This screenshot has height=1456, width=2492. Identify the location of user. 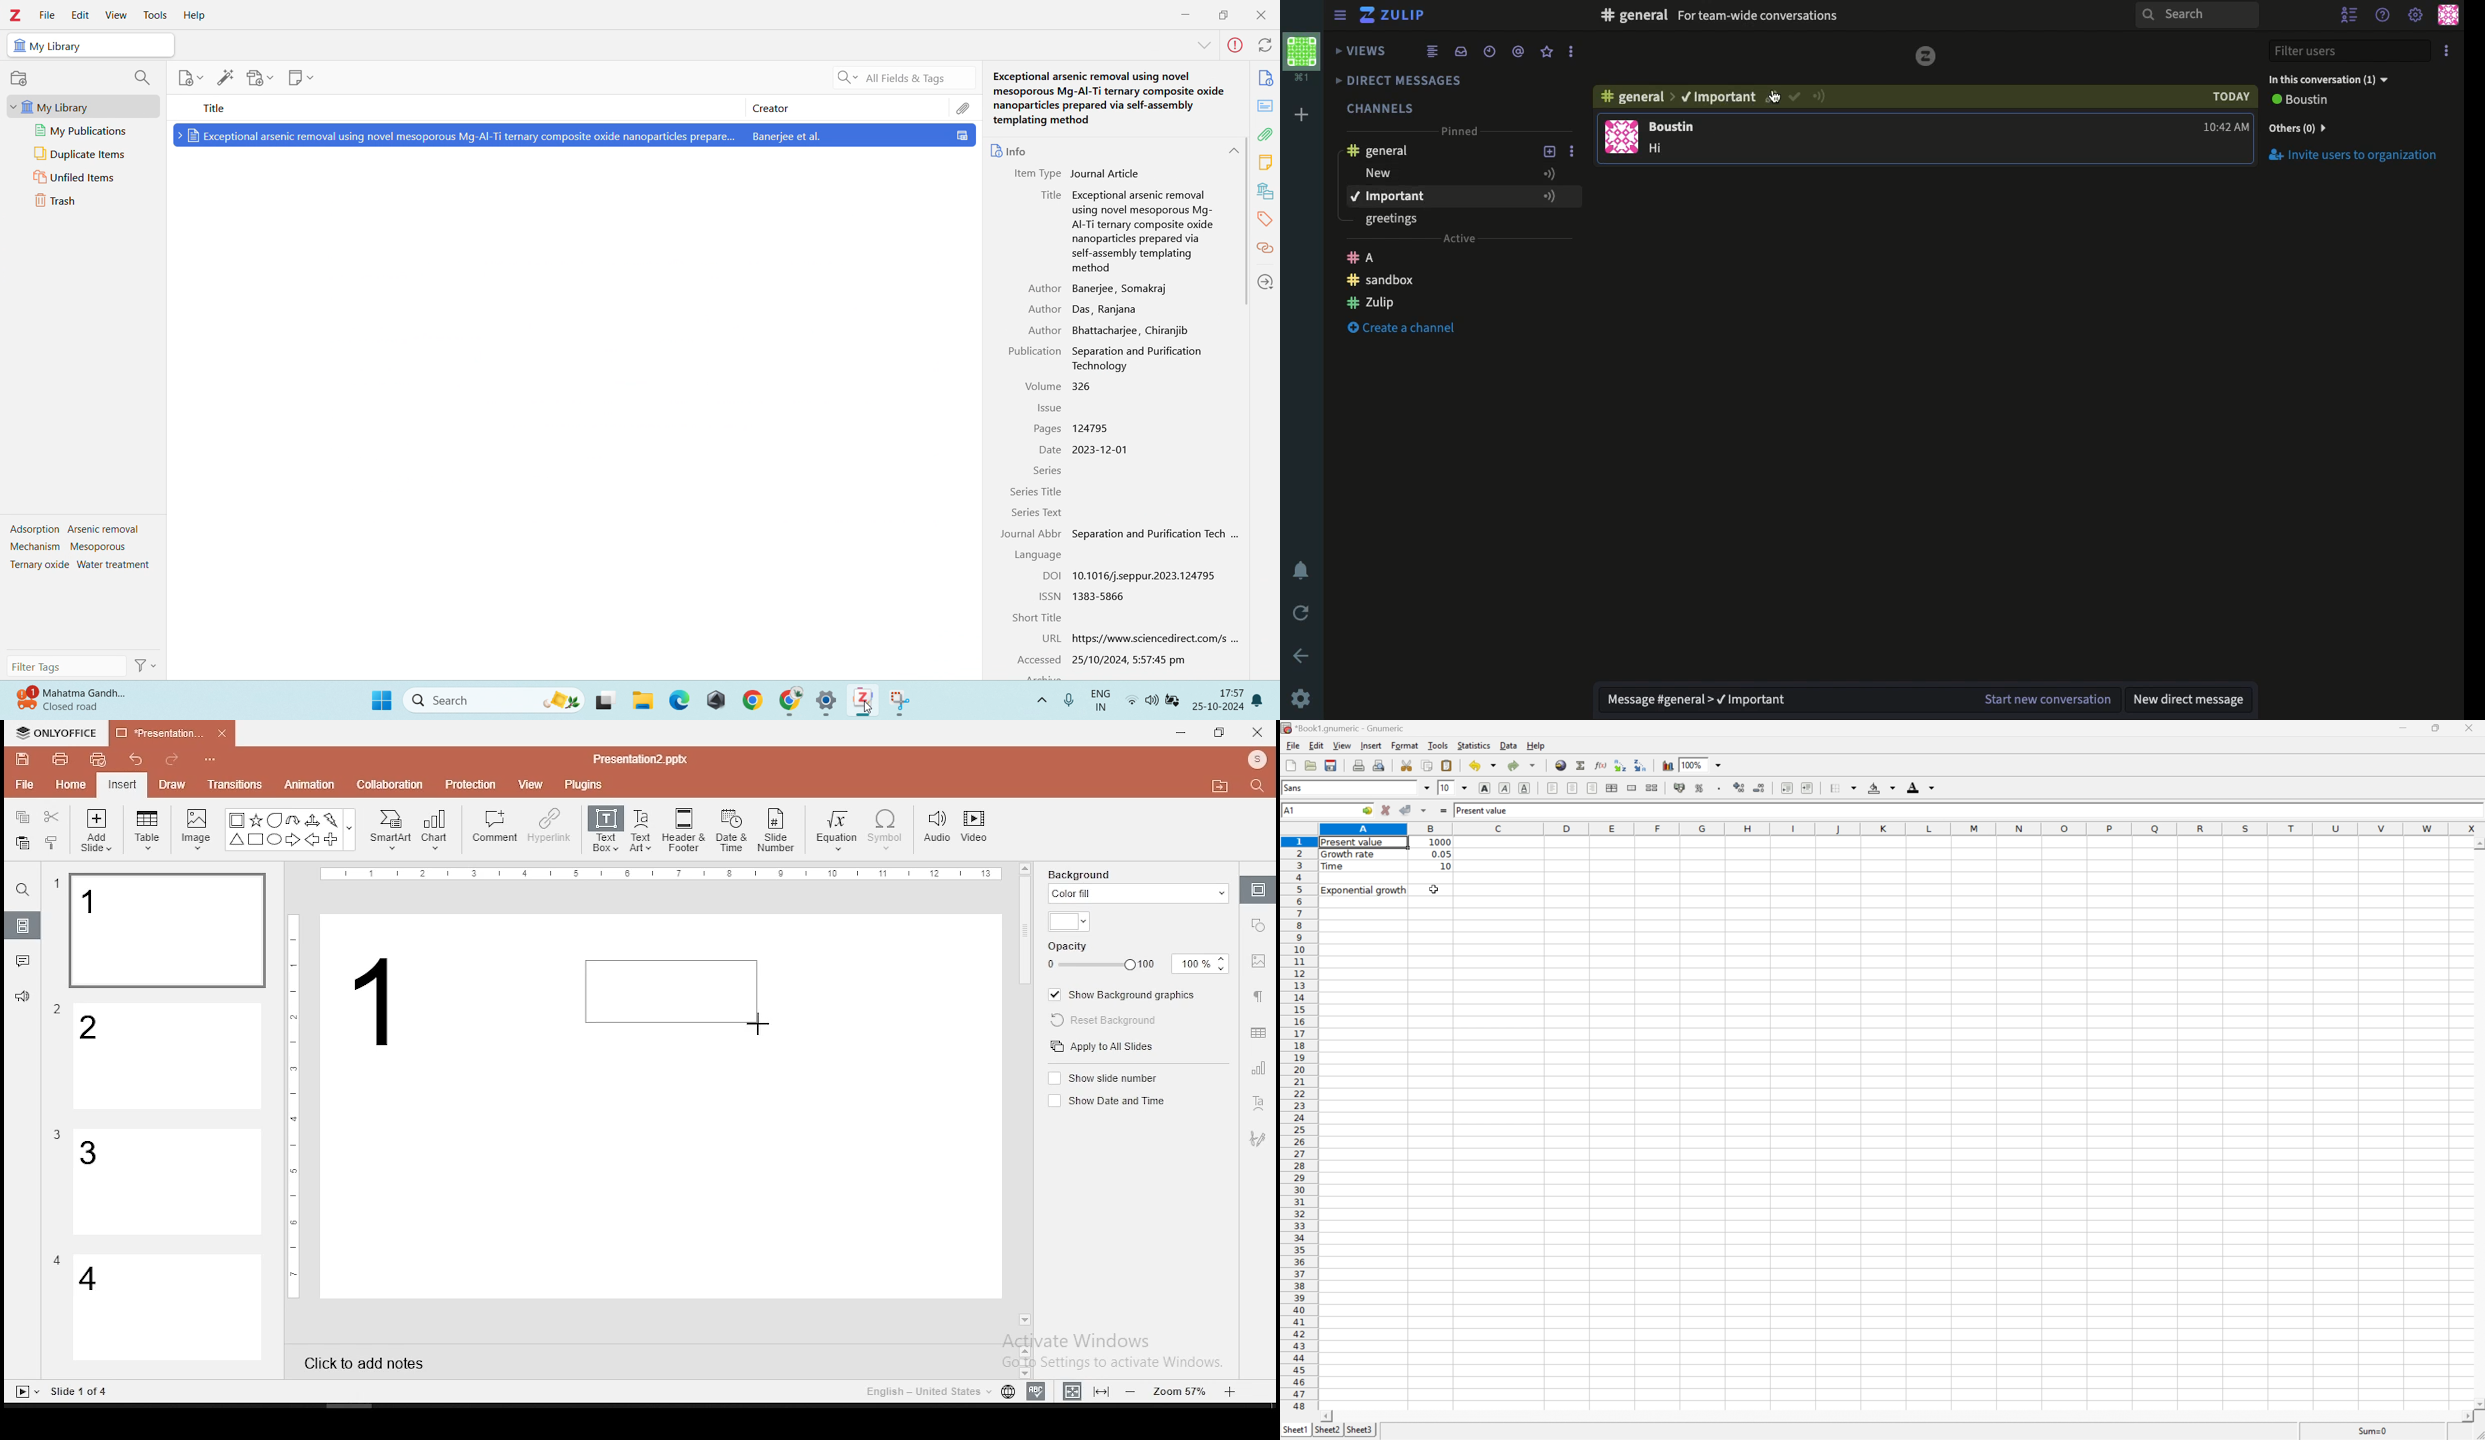
(1677, 127).